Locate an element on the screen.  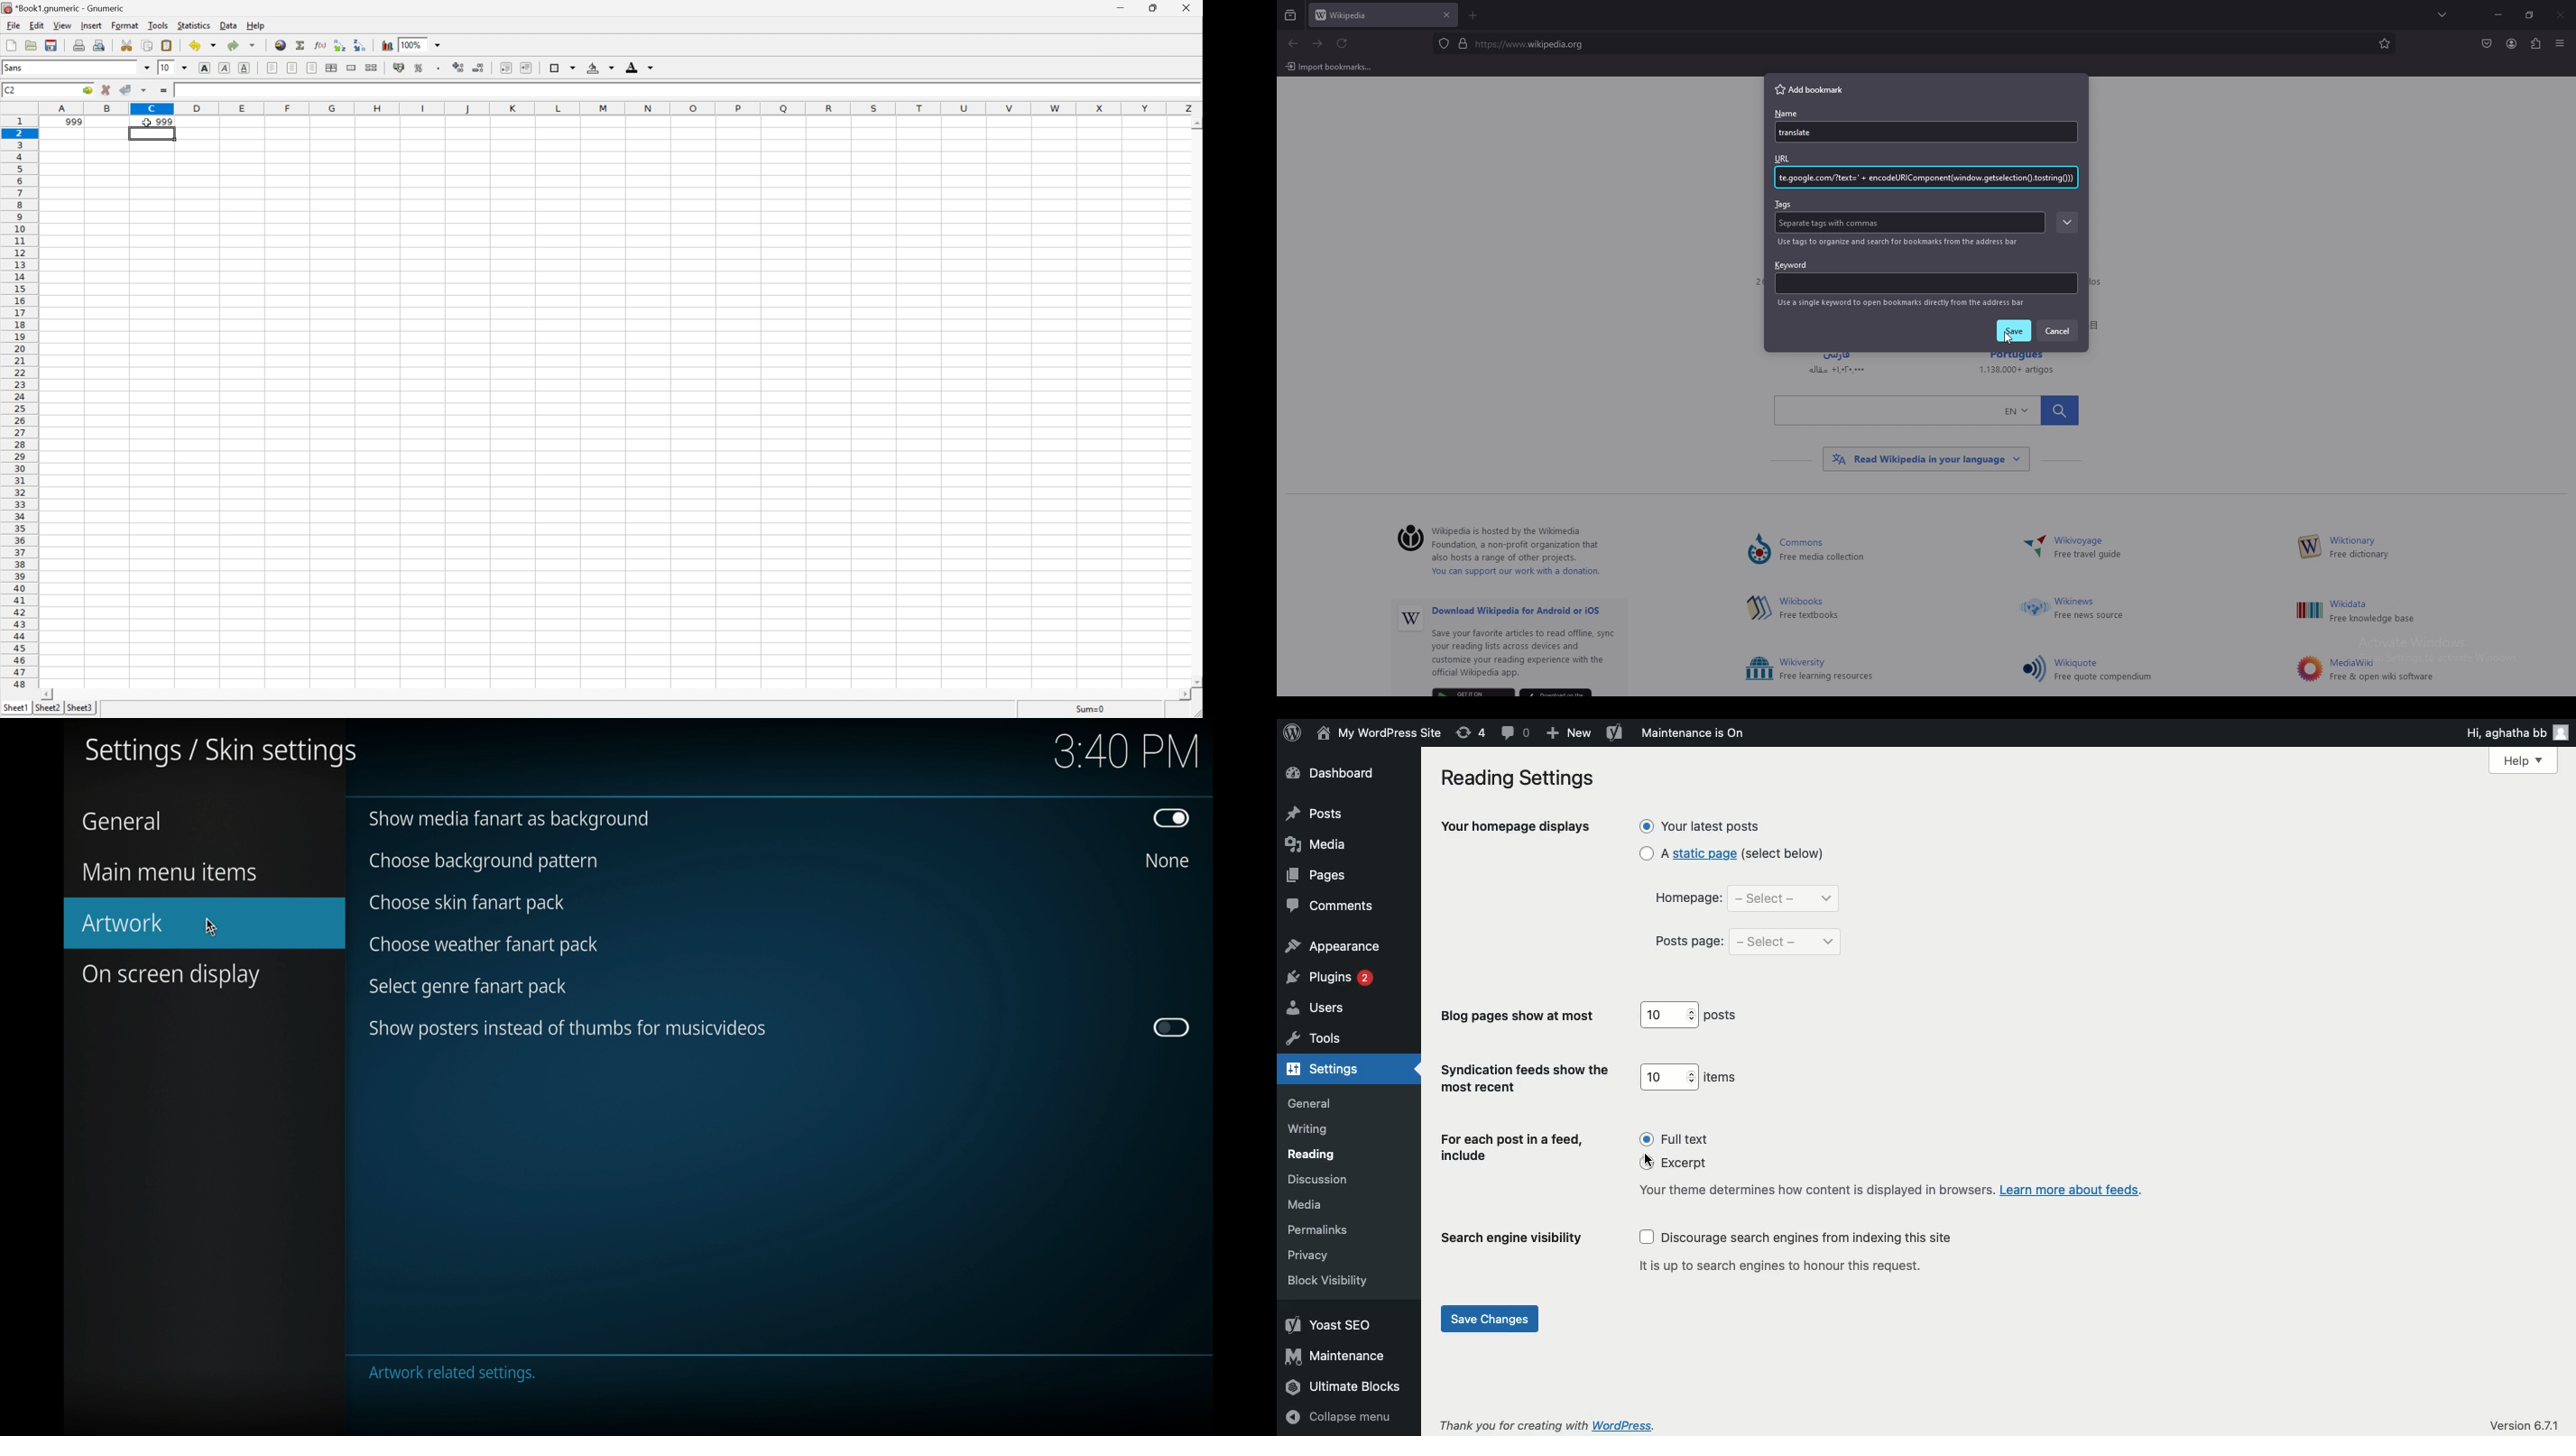
format is located at coordinates (126, 25).